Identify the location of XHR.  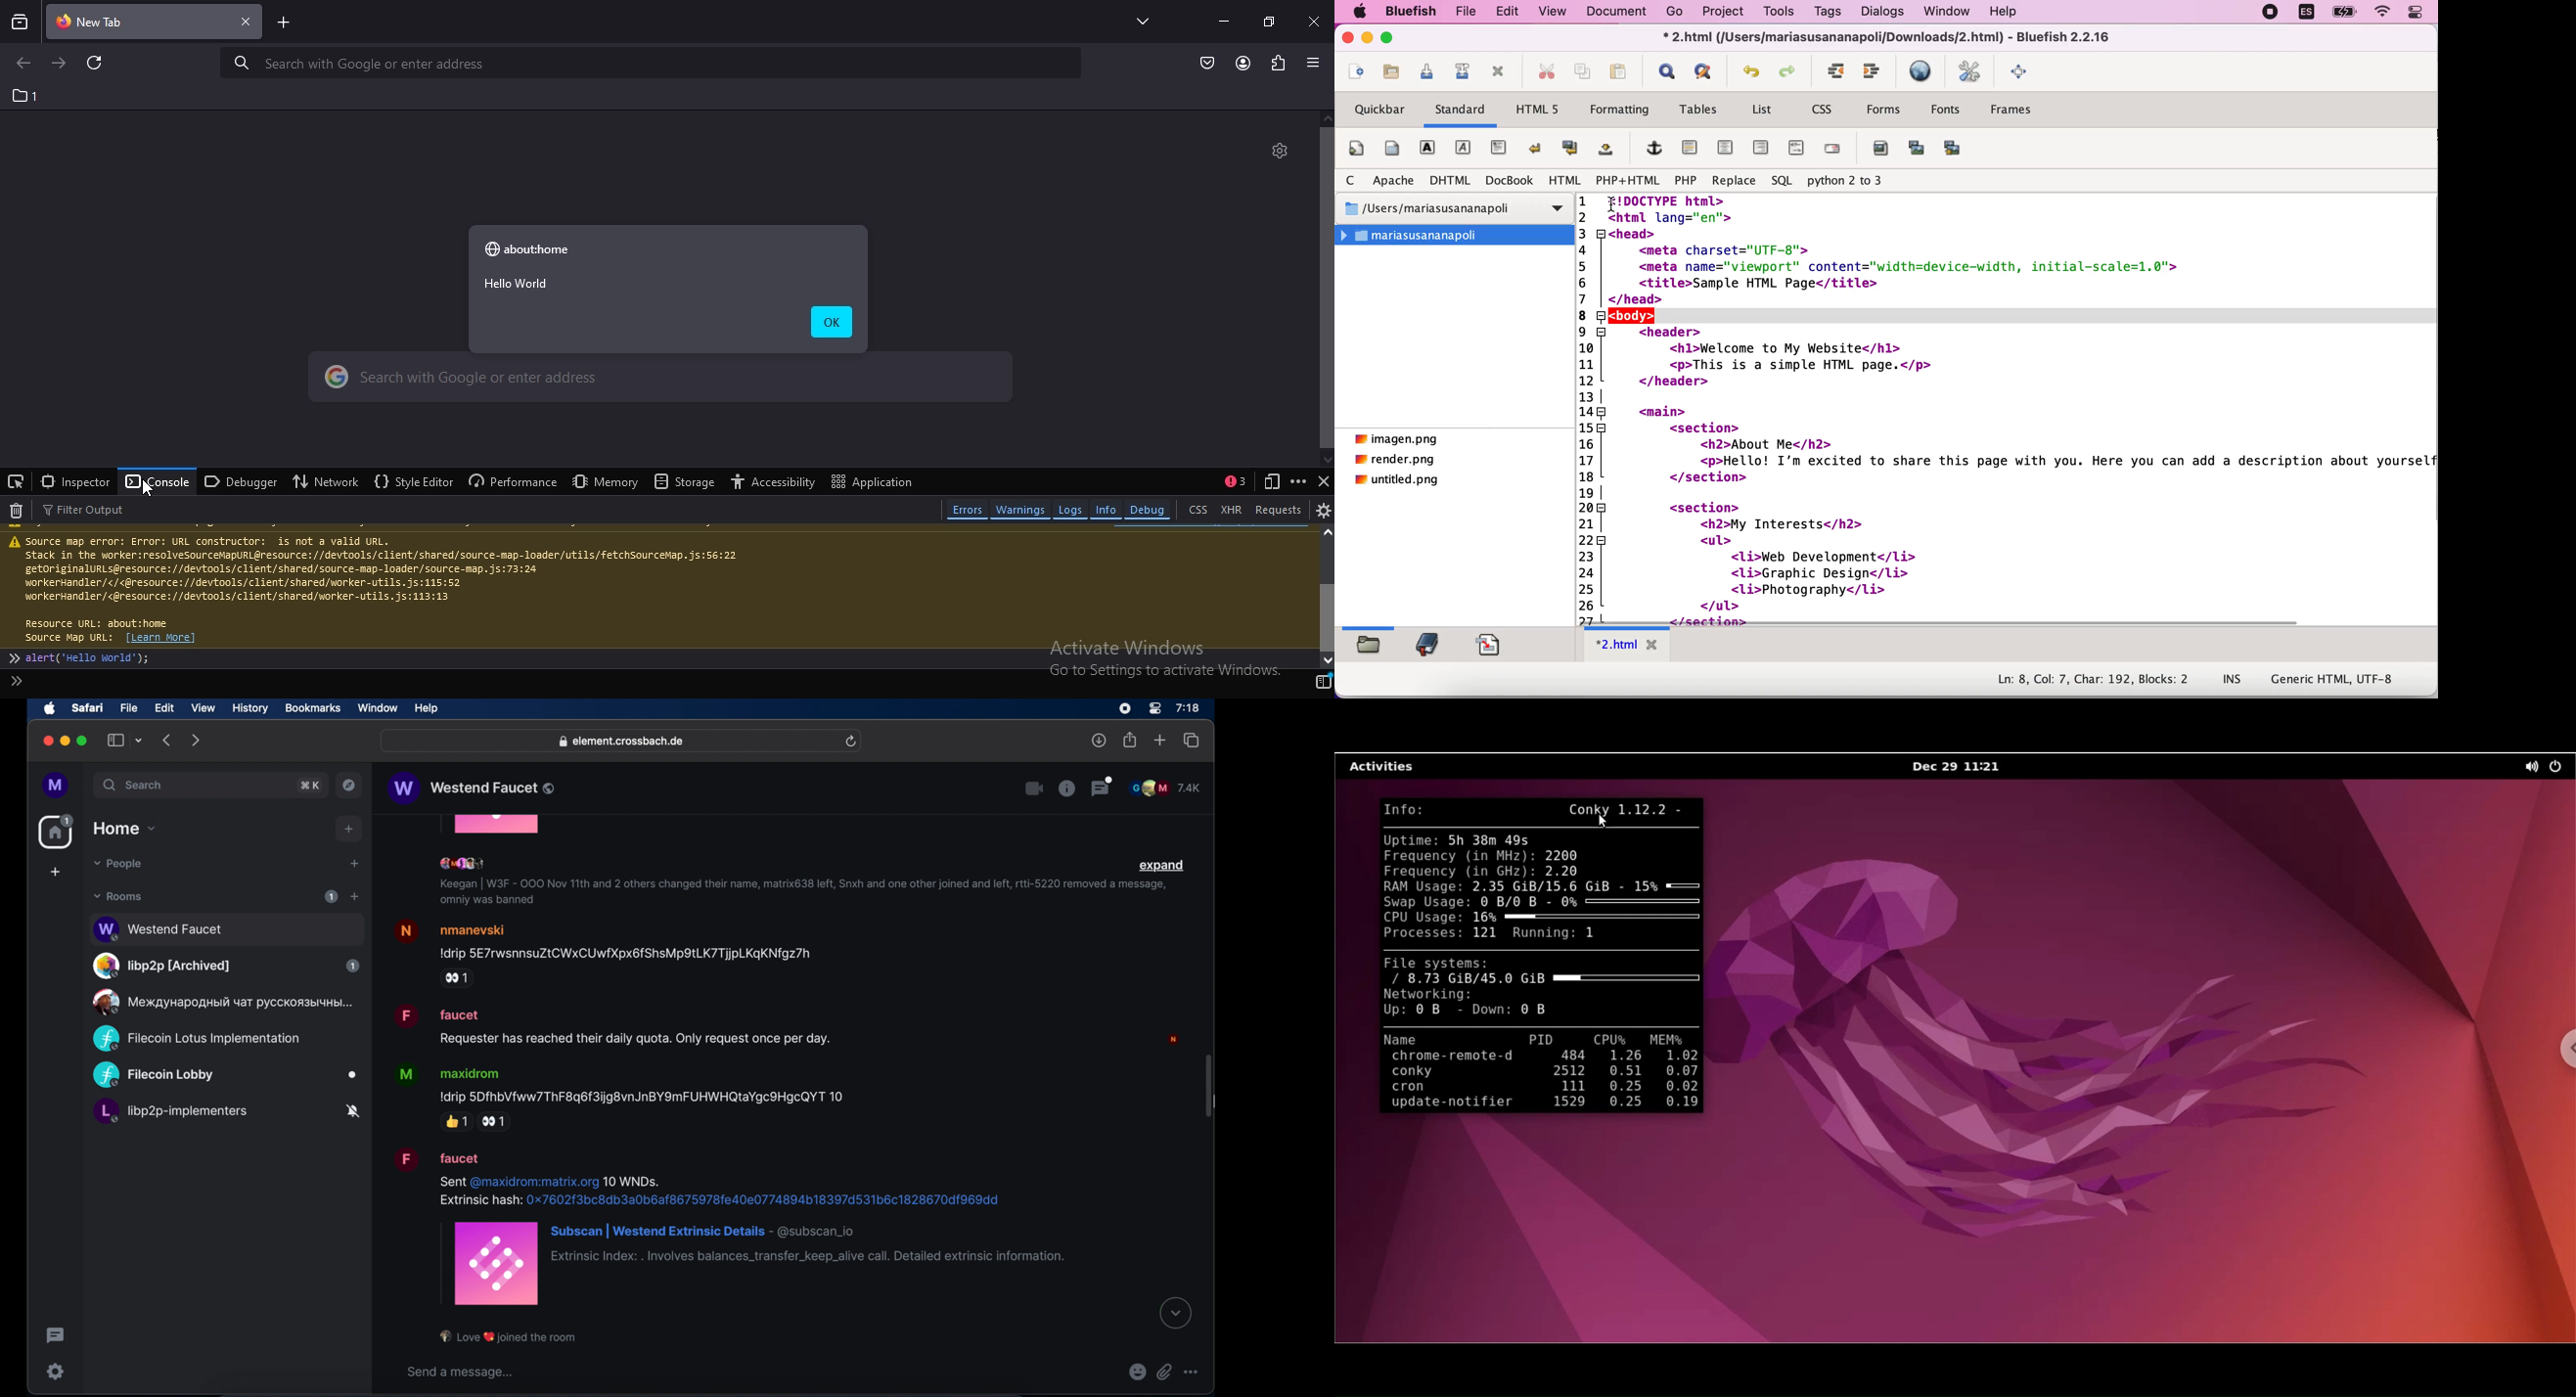
(1231, 508).